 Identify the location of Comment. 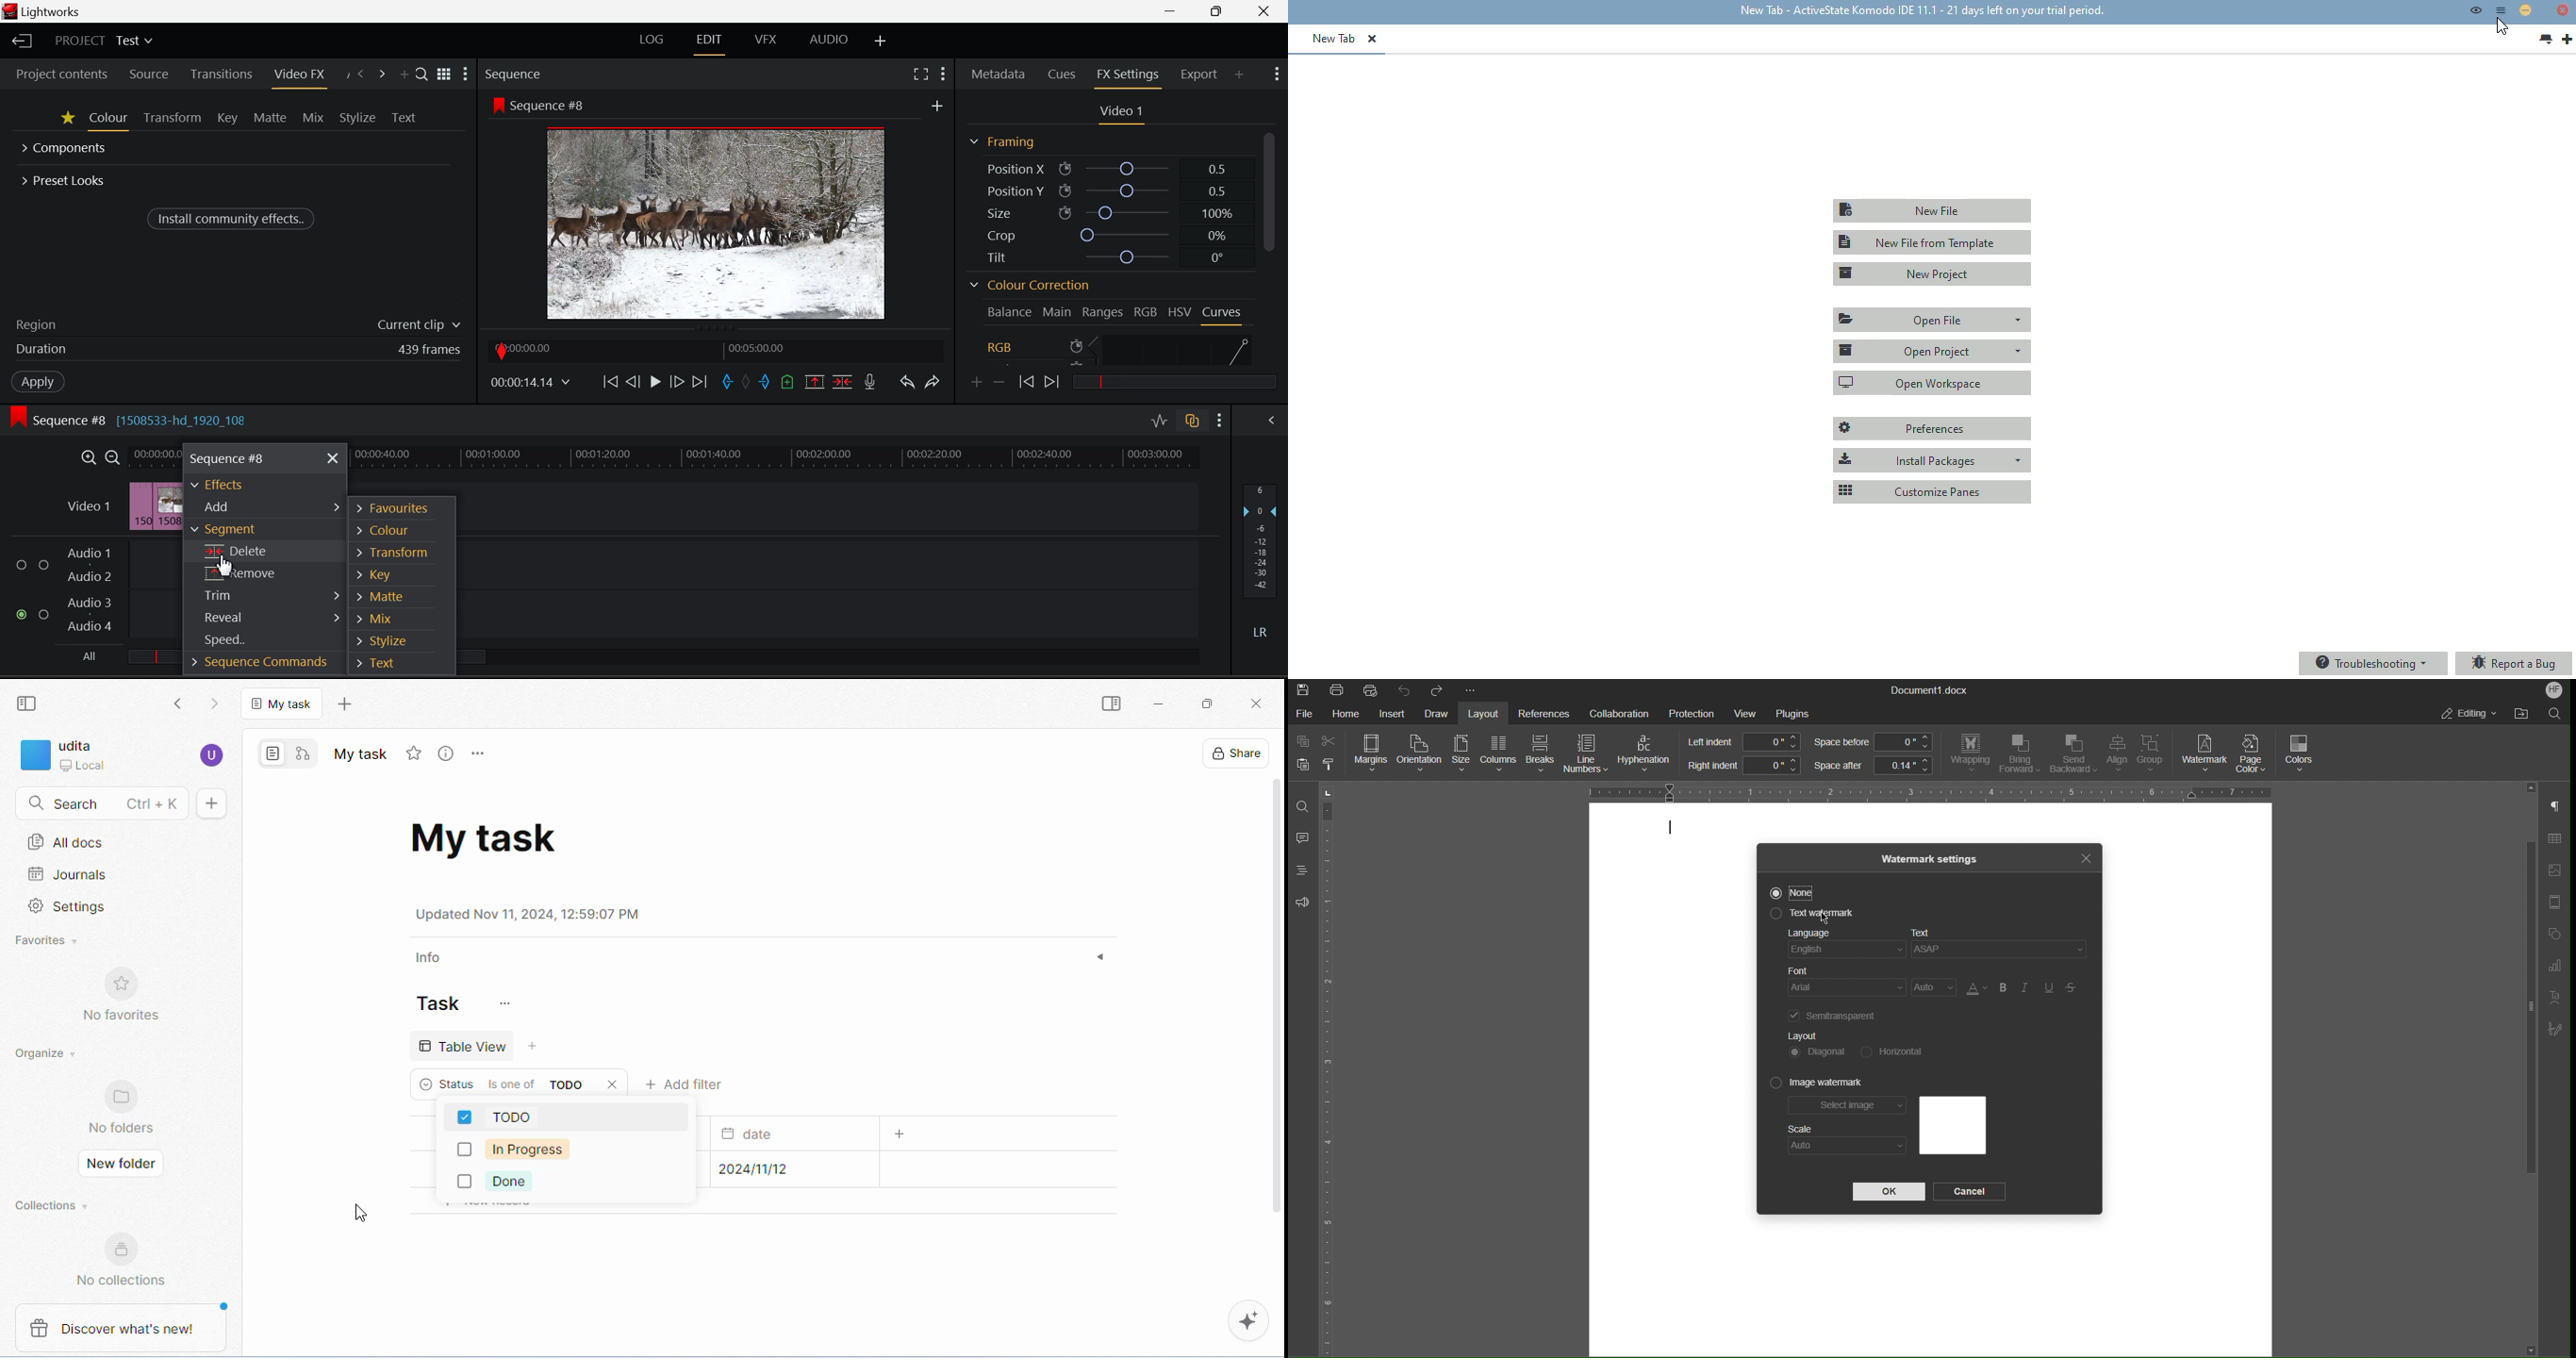
(1303, 840).